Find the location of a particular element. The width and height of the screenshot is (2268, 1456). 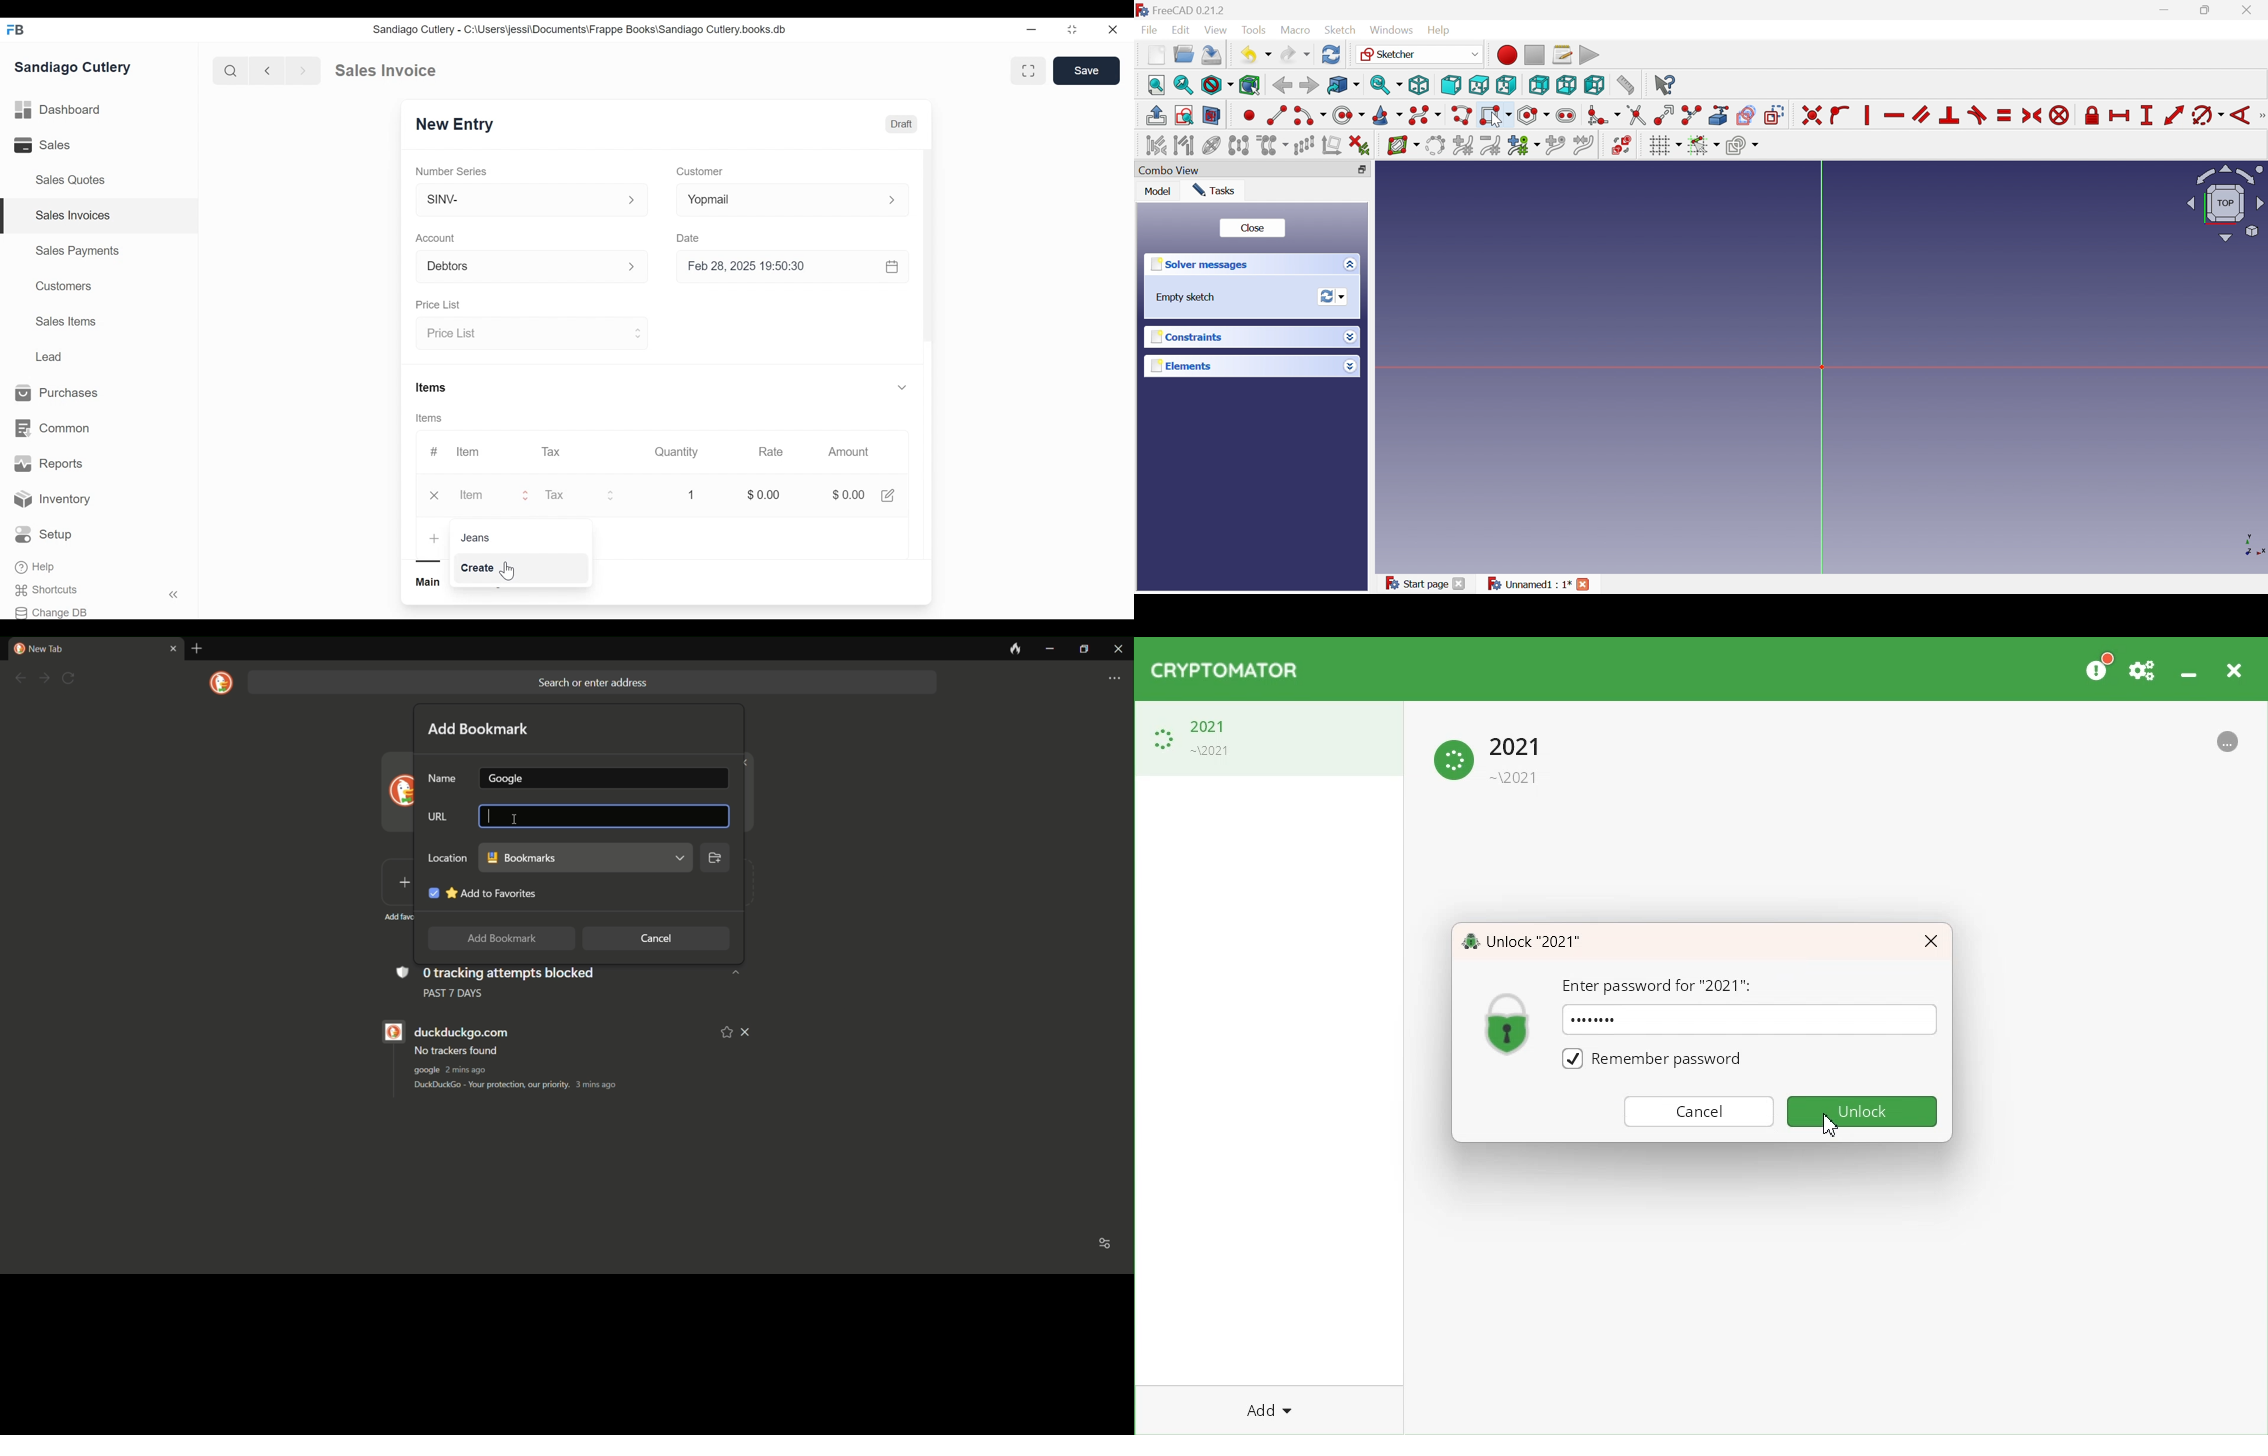

remove from list is located at coordinates (747, 1033).